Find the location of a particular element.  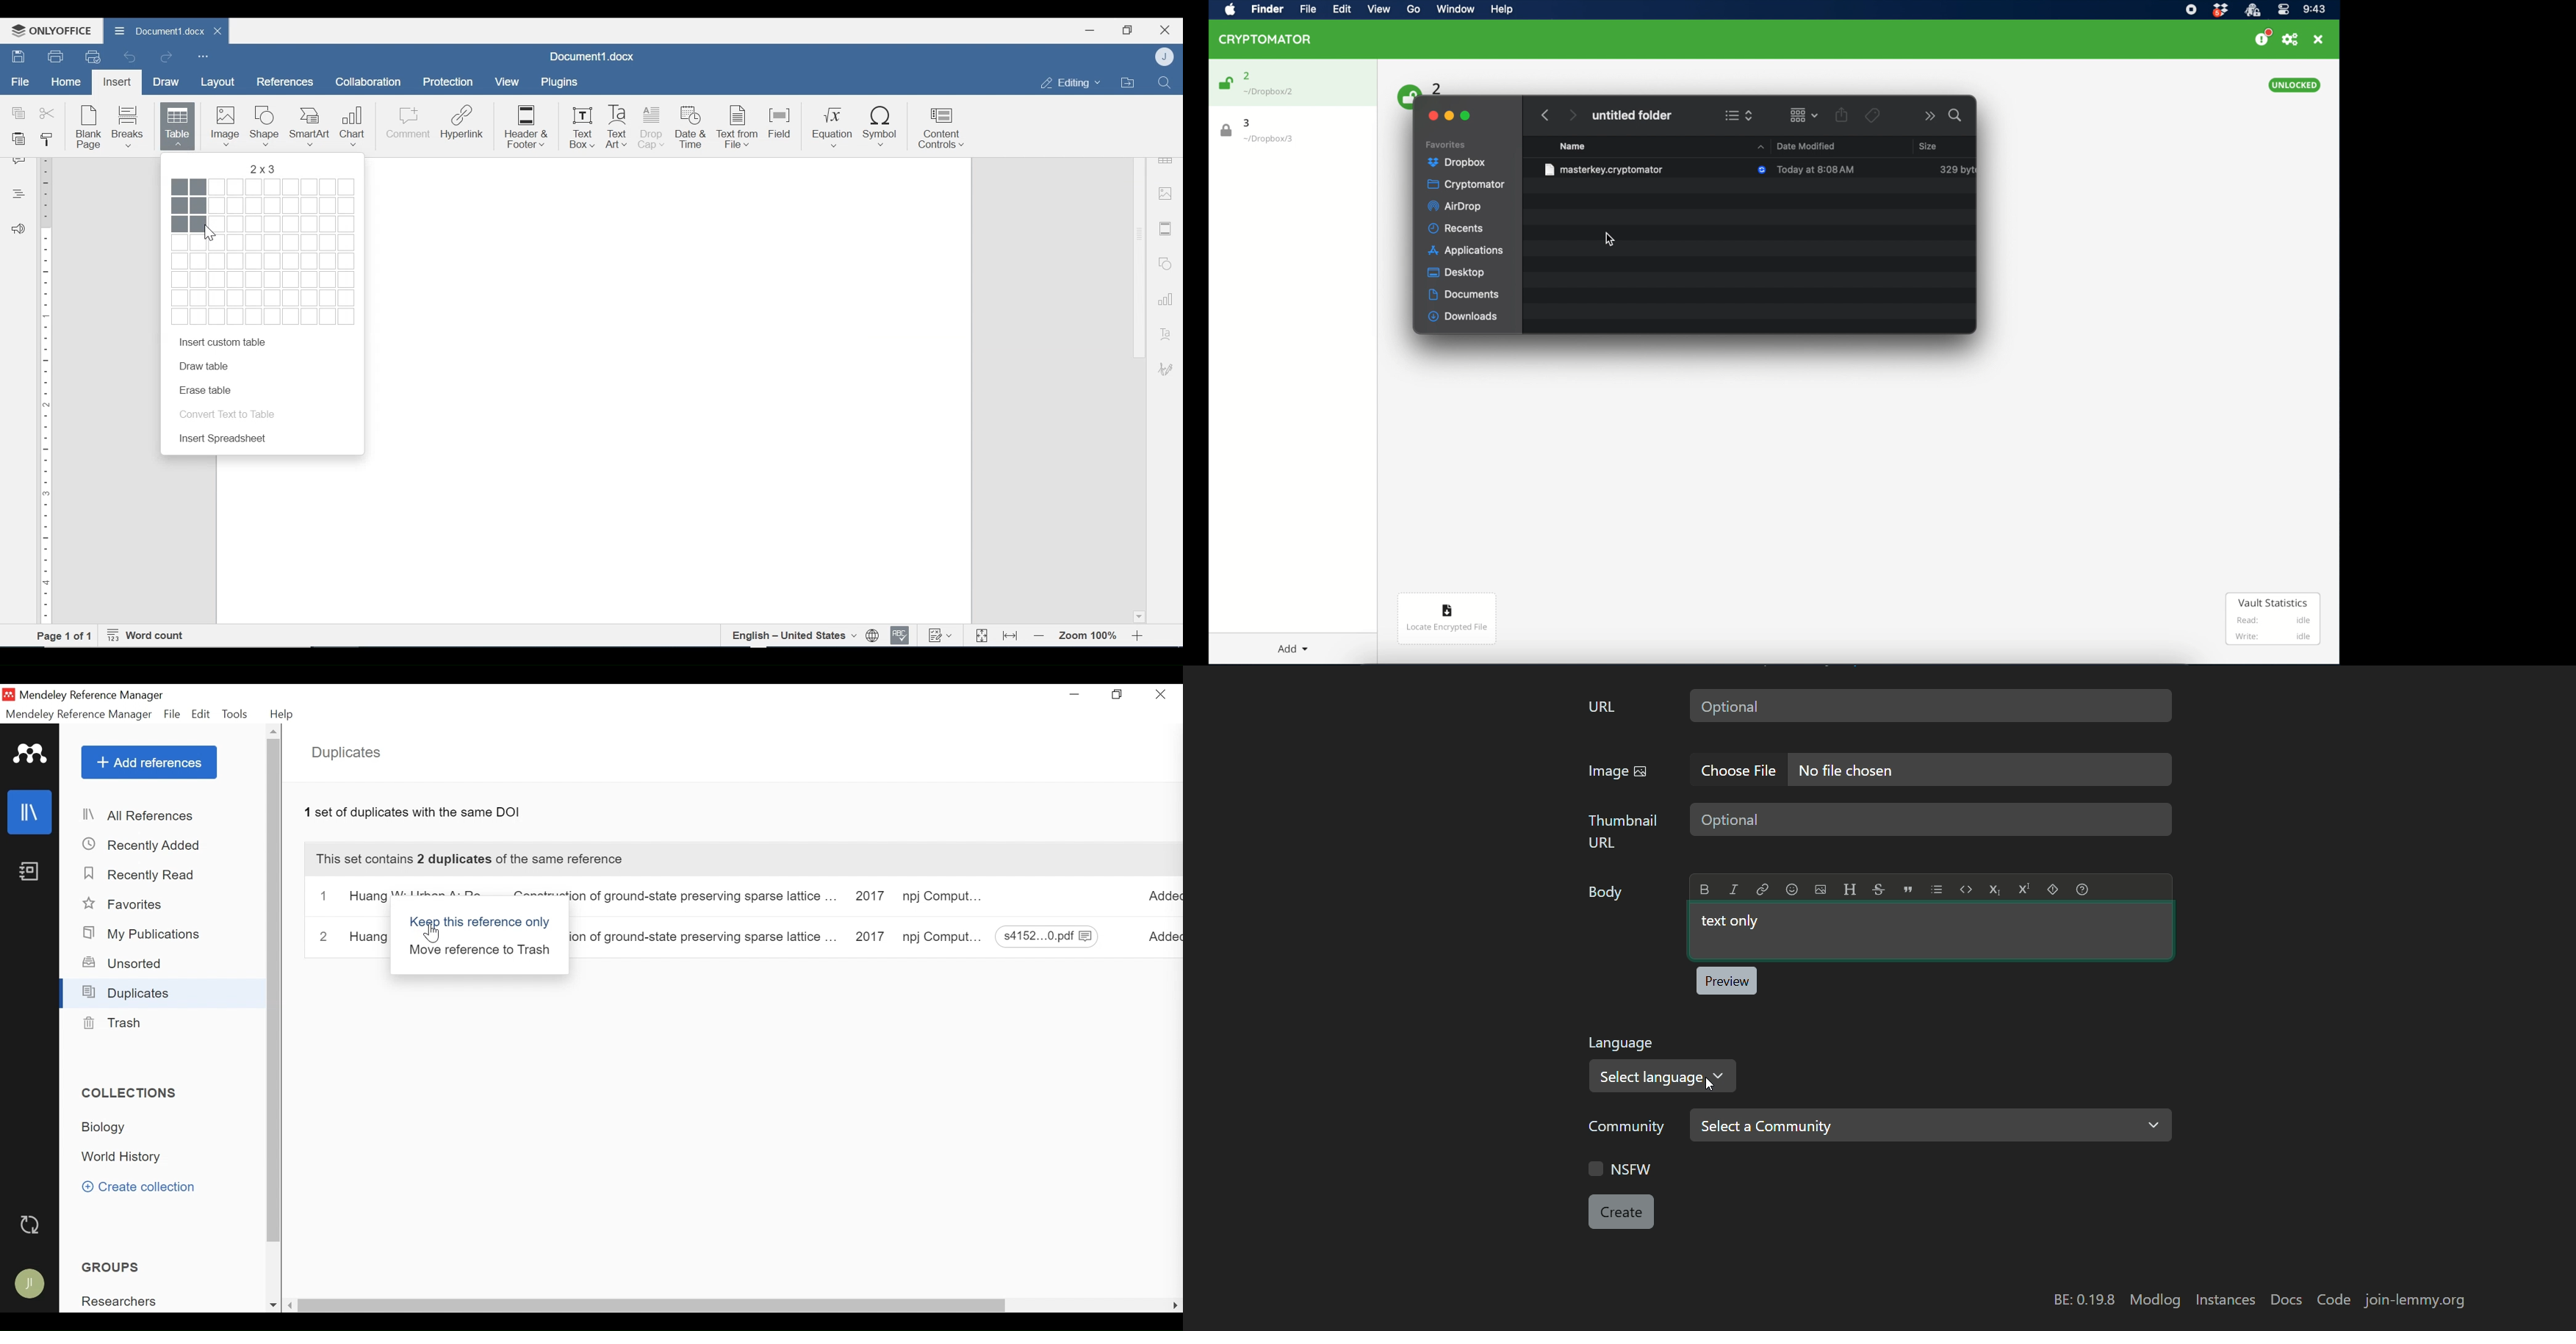

Set document language is located at coordinates (873, 636).